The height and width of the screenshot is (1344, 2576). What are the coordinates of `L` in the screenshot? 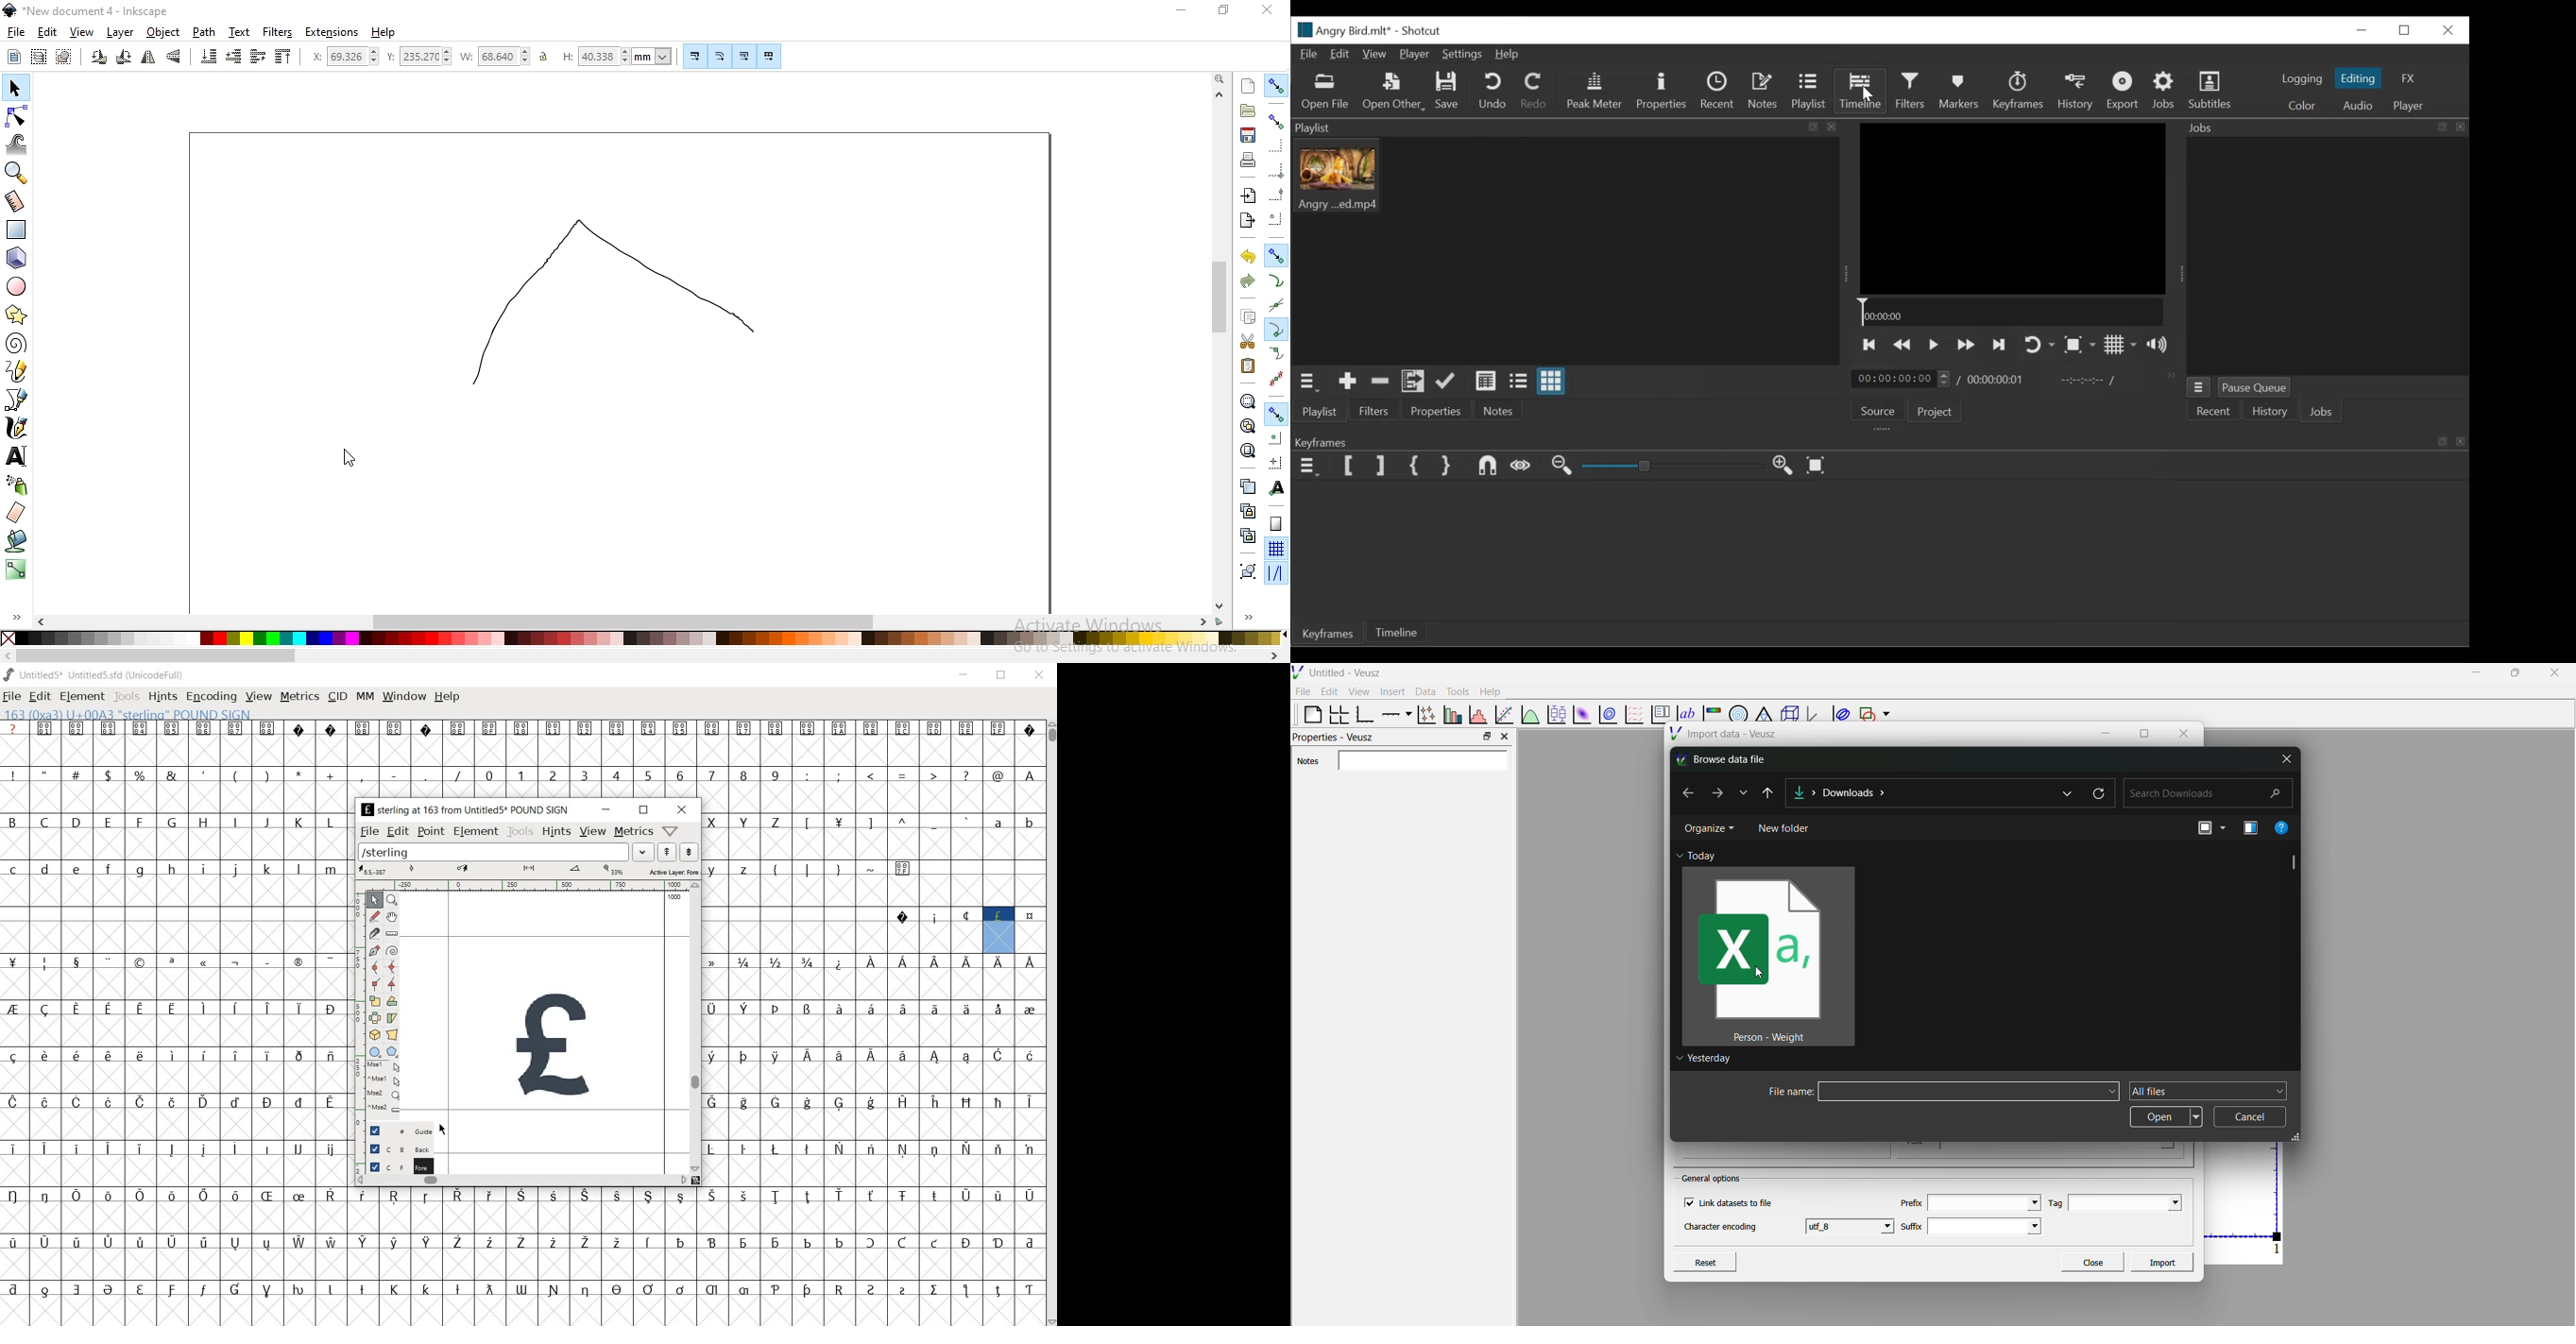 It's located at (330, 822).